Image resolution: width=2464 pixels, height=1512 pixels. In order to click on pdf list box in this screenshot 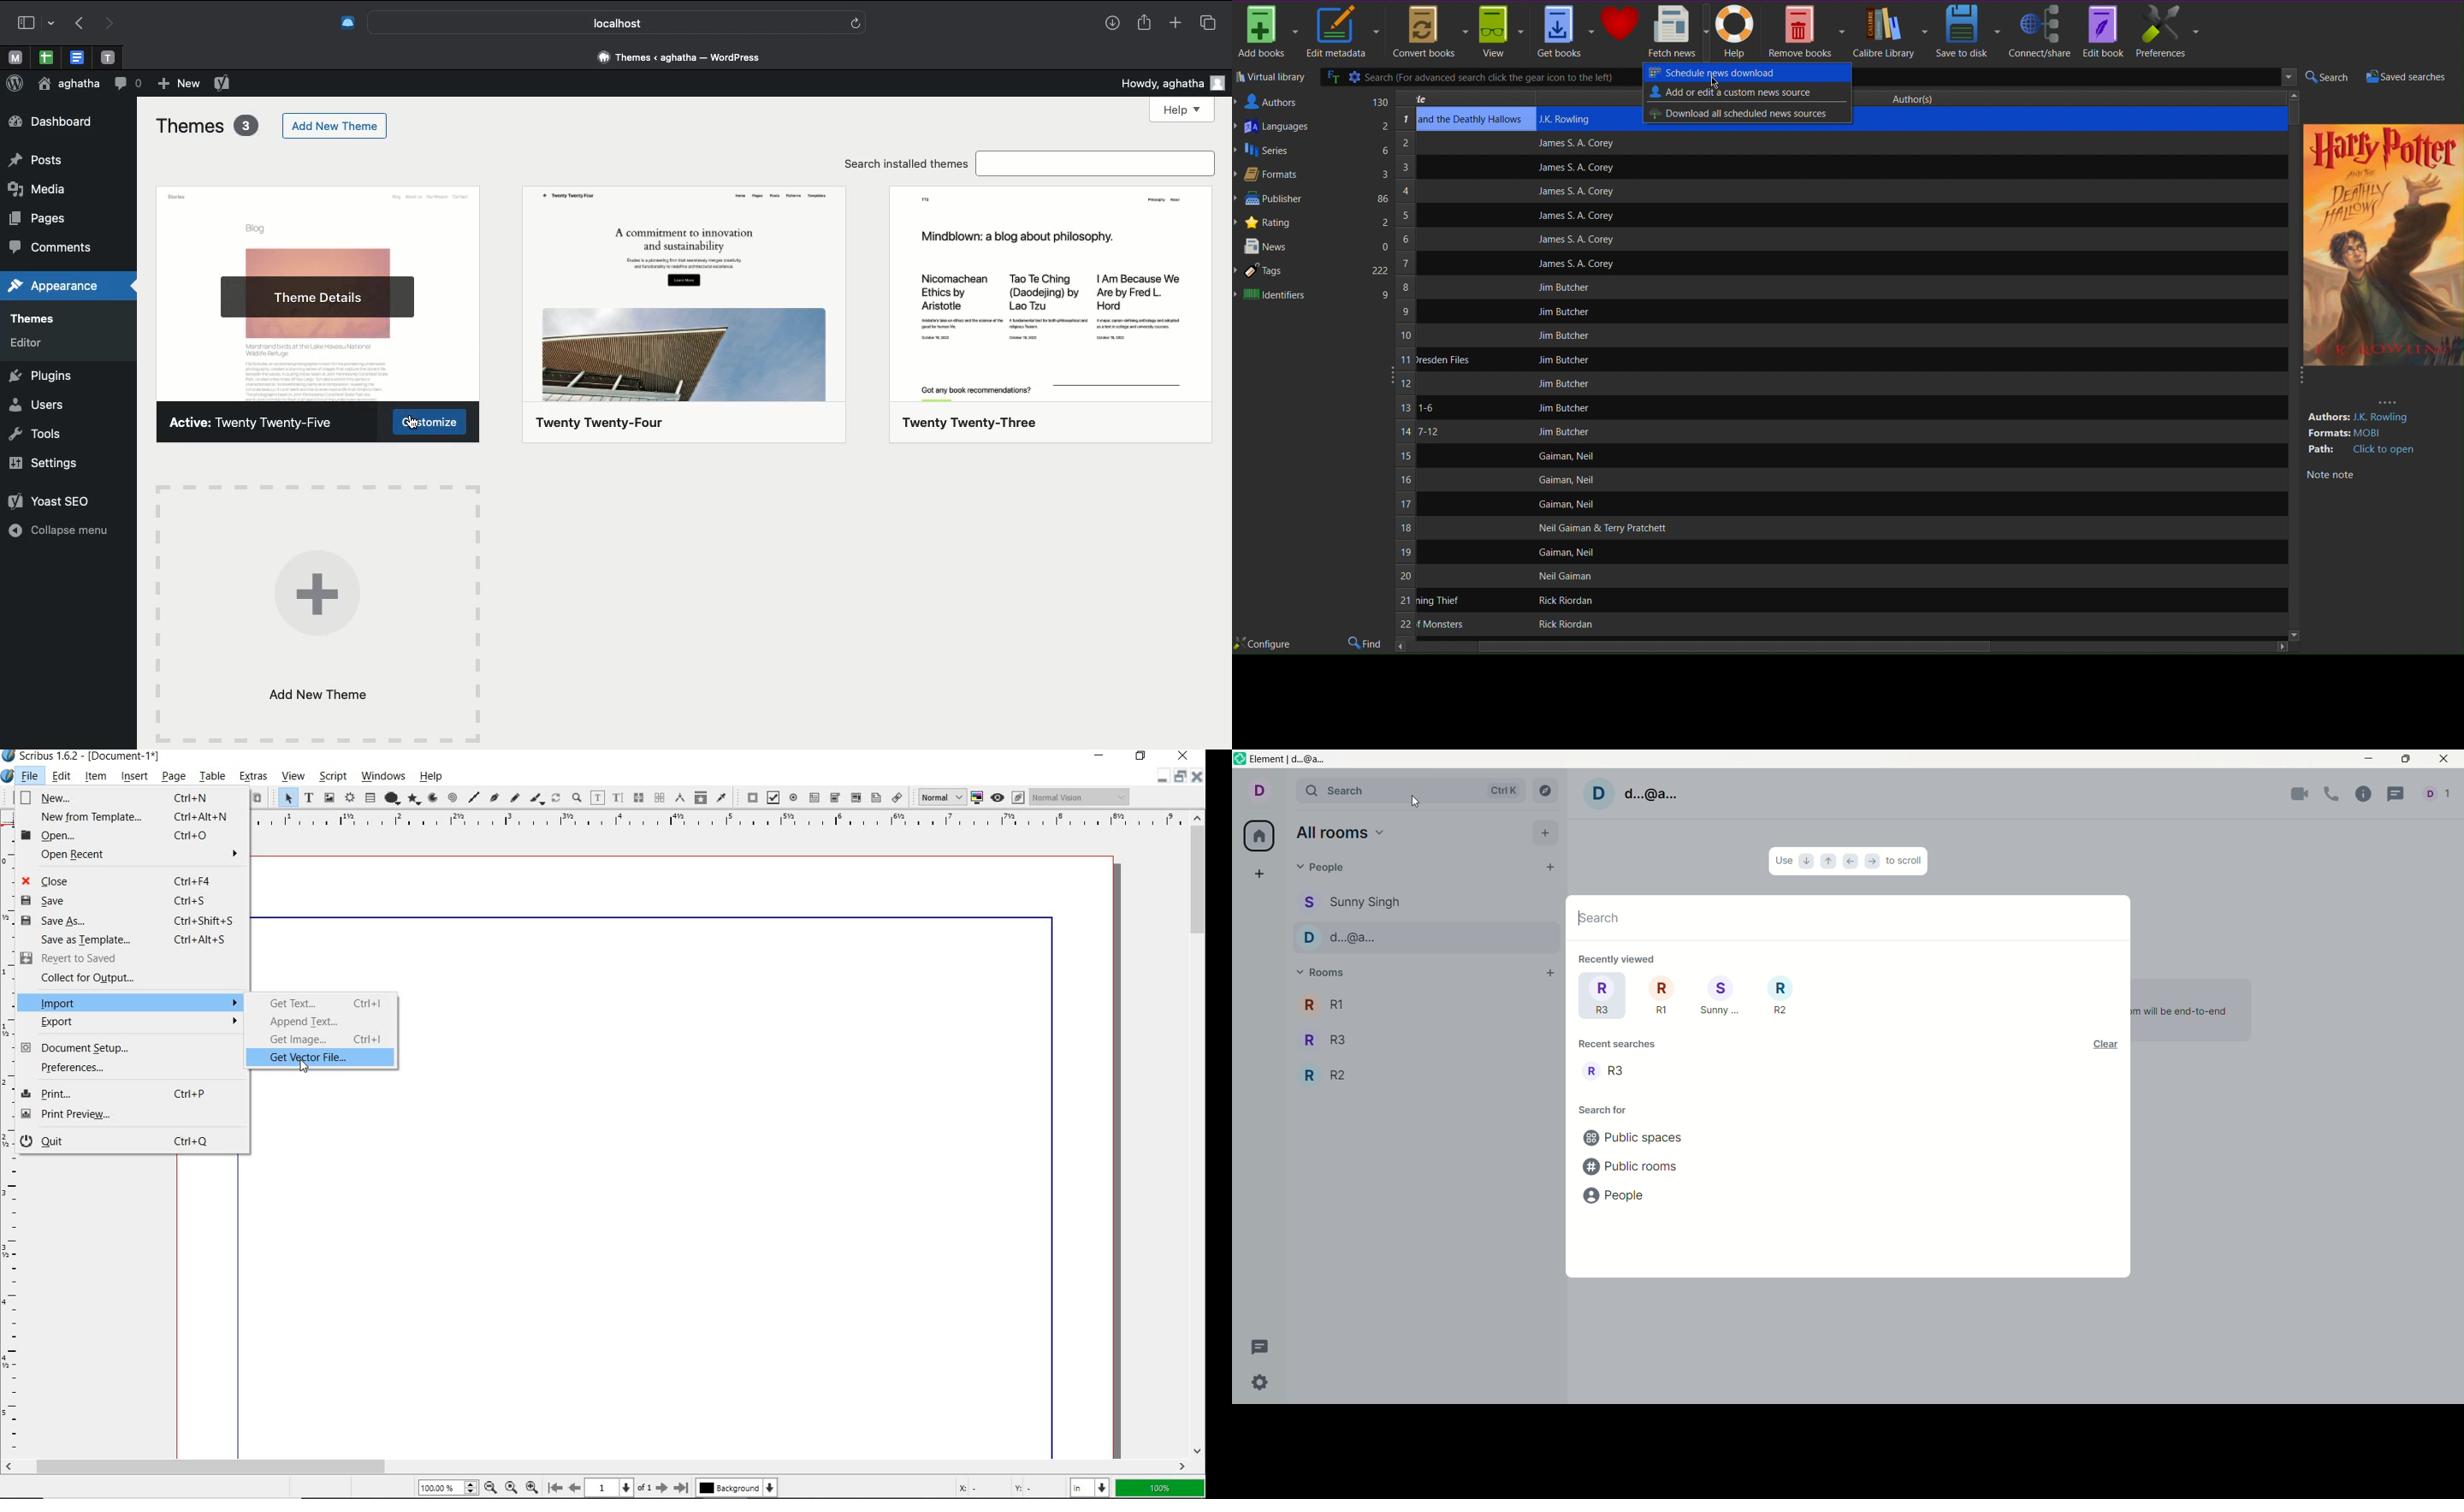, I will do `click(875, 798)`.